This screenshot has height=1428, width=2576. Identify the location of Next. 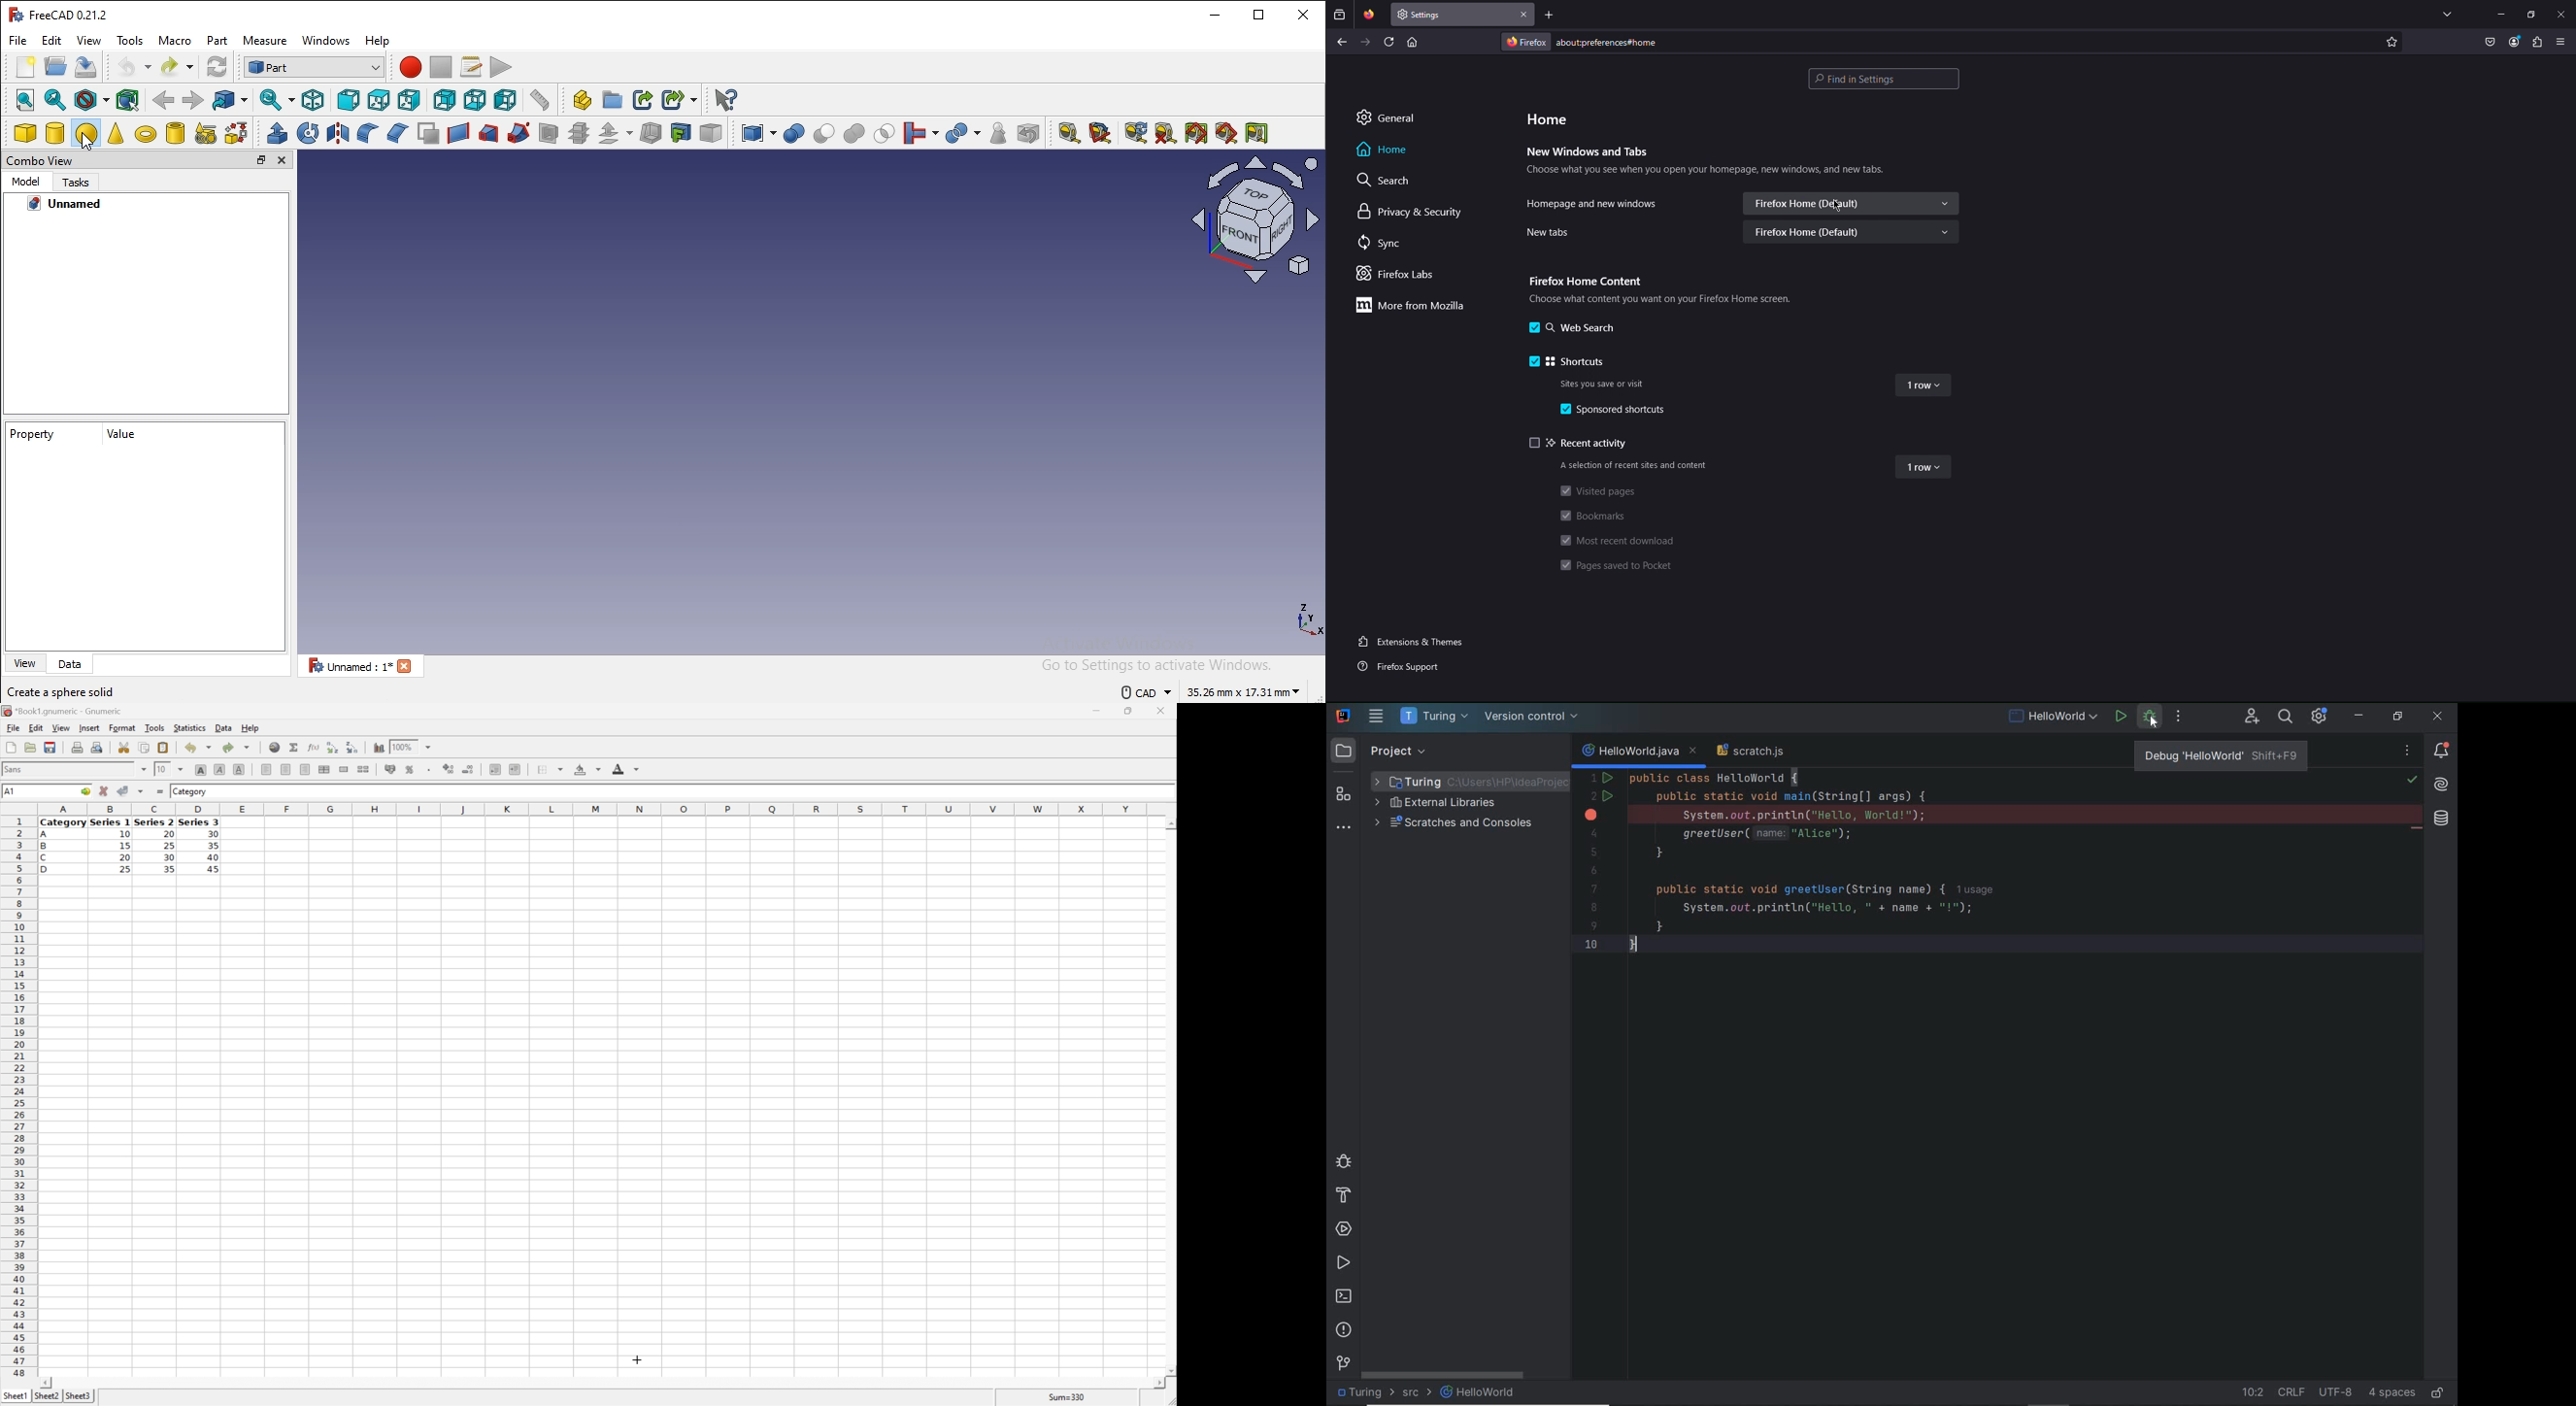
(1366, 42).